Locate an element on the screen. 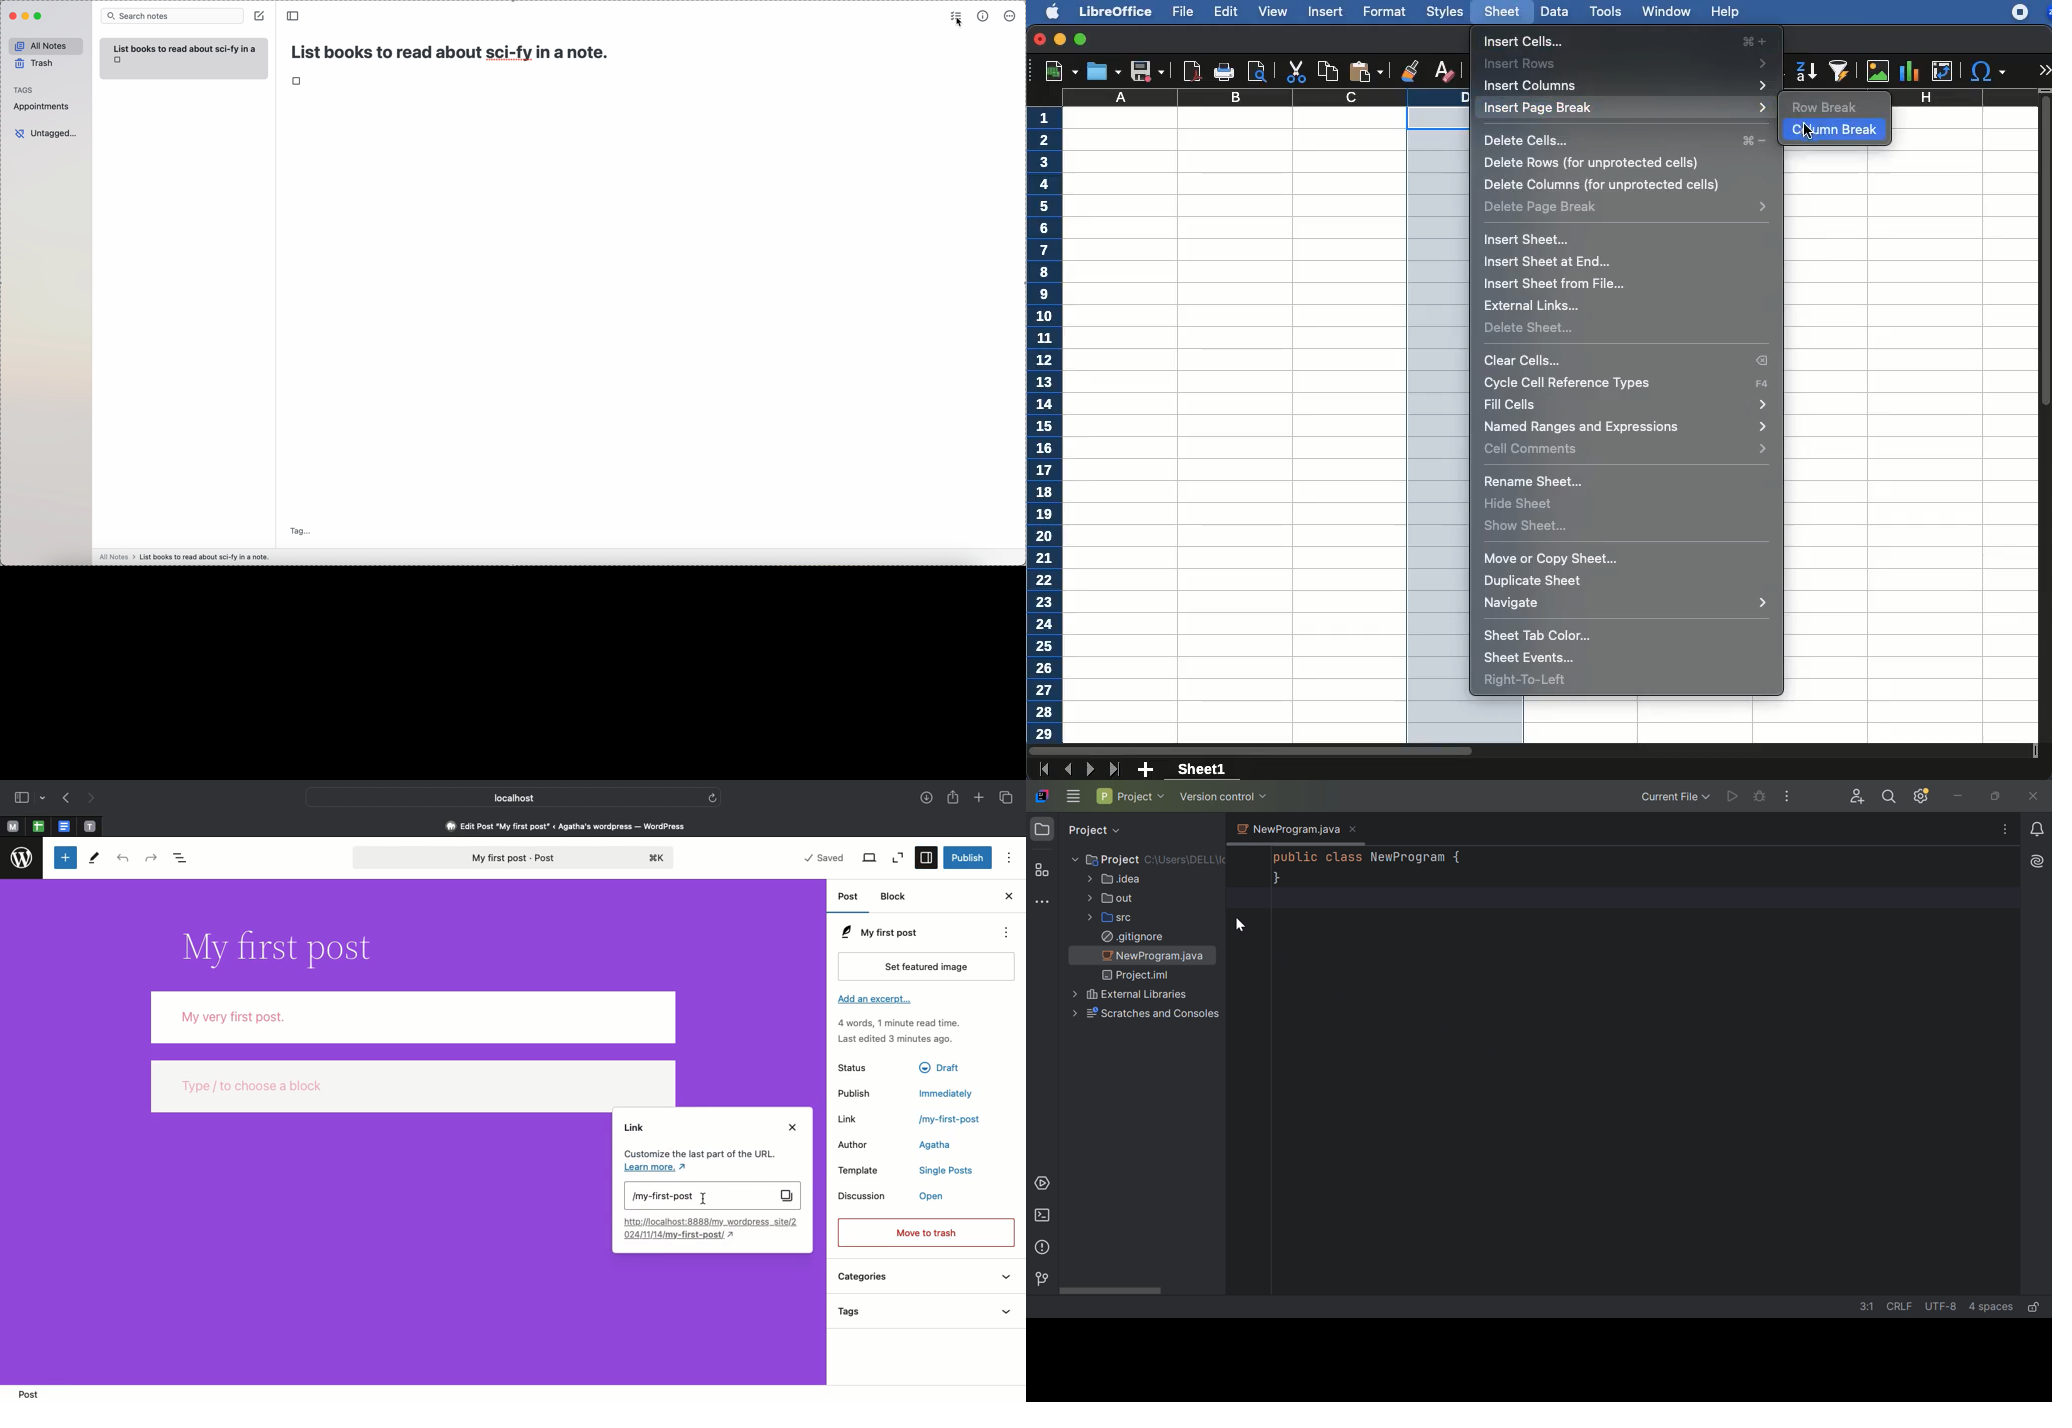 This screenshot has width=2072, height=1428. Customize the last part of the URL is located at coordinates (698, 1162).